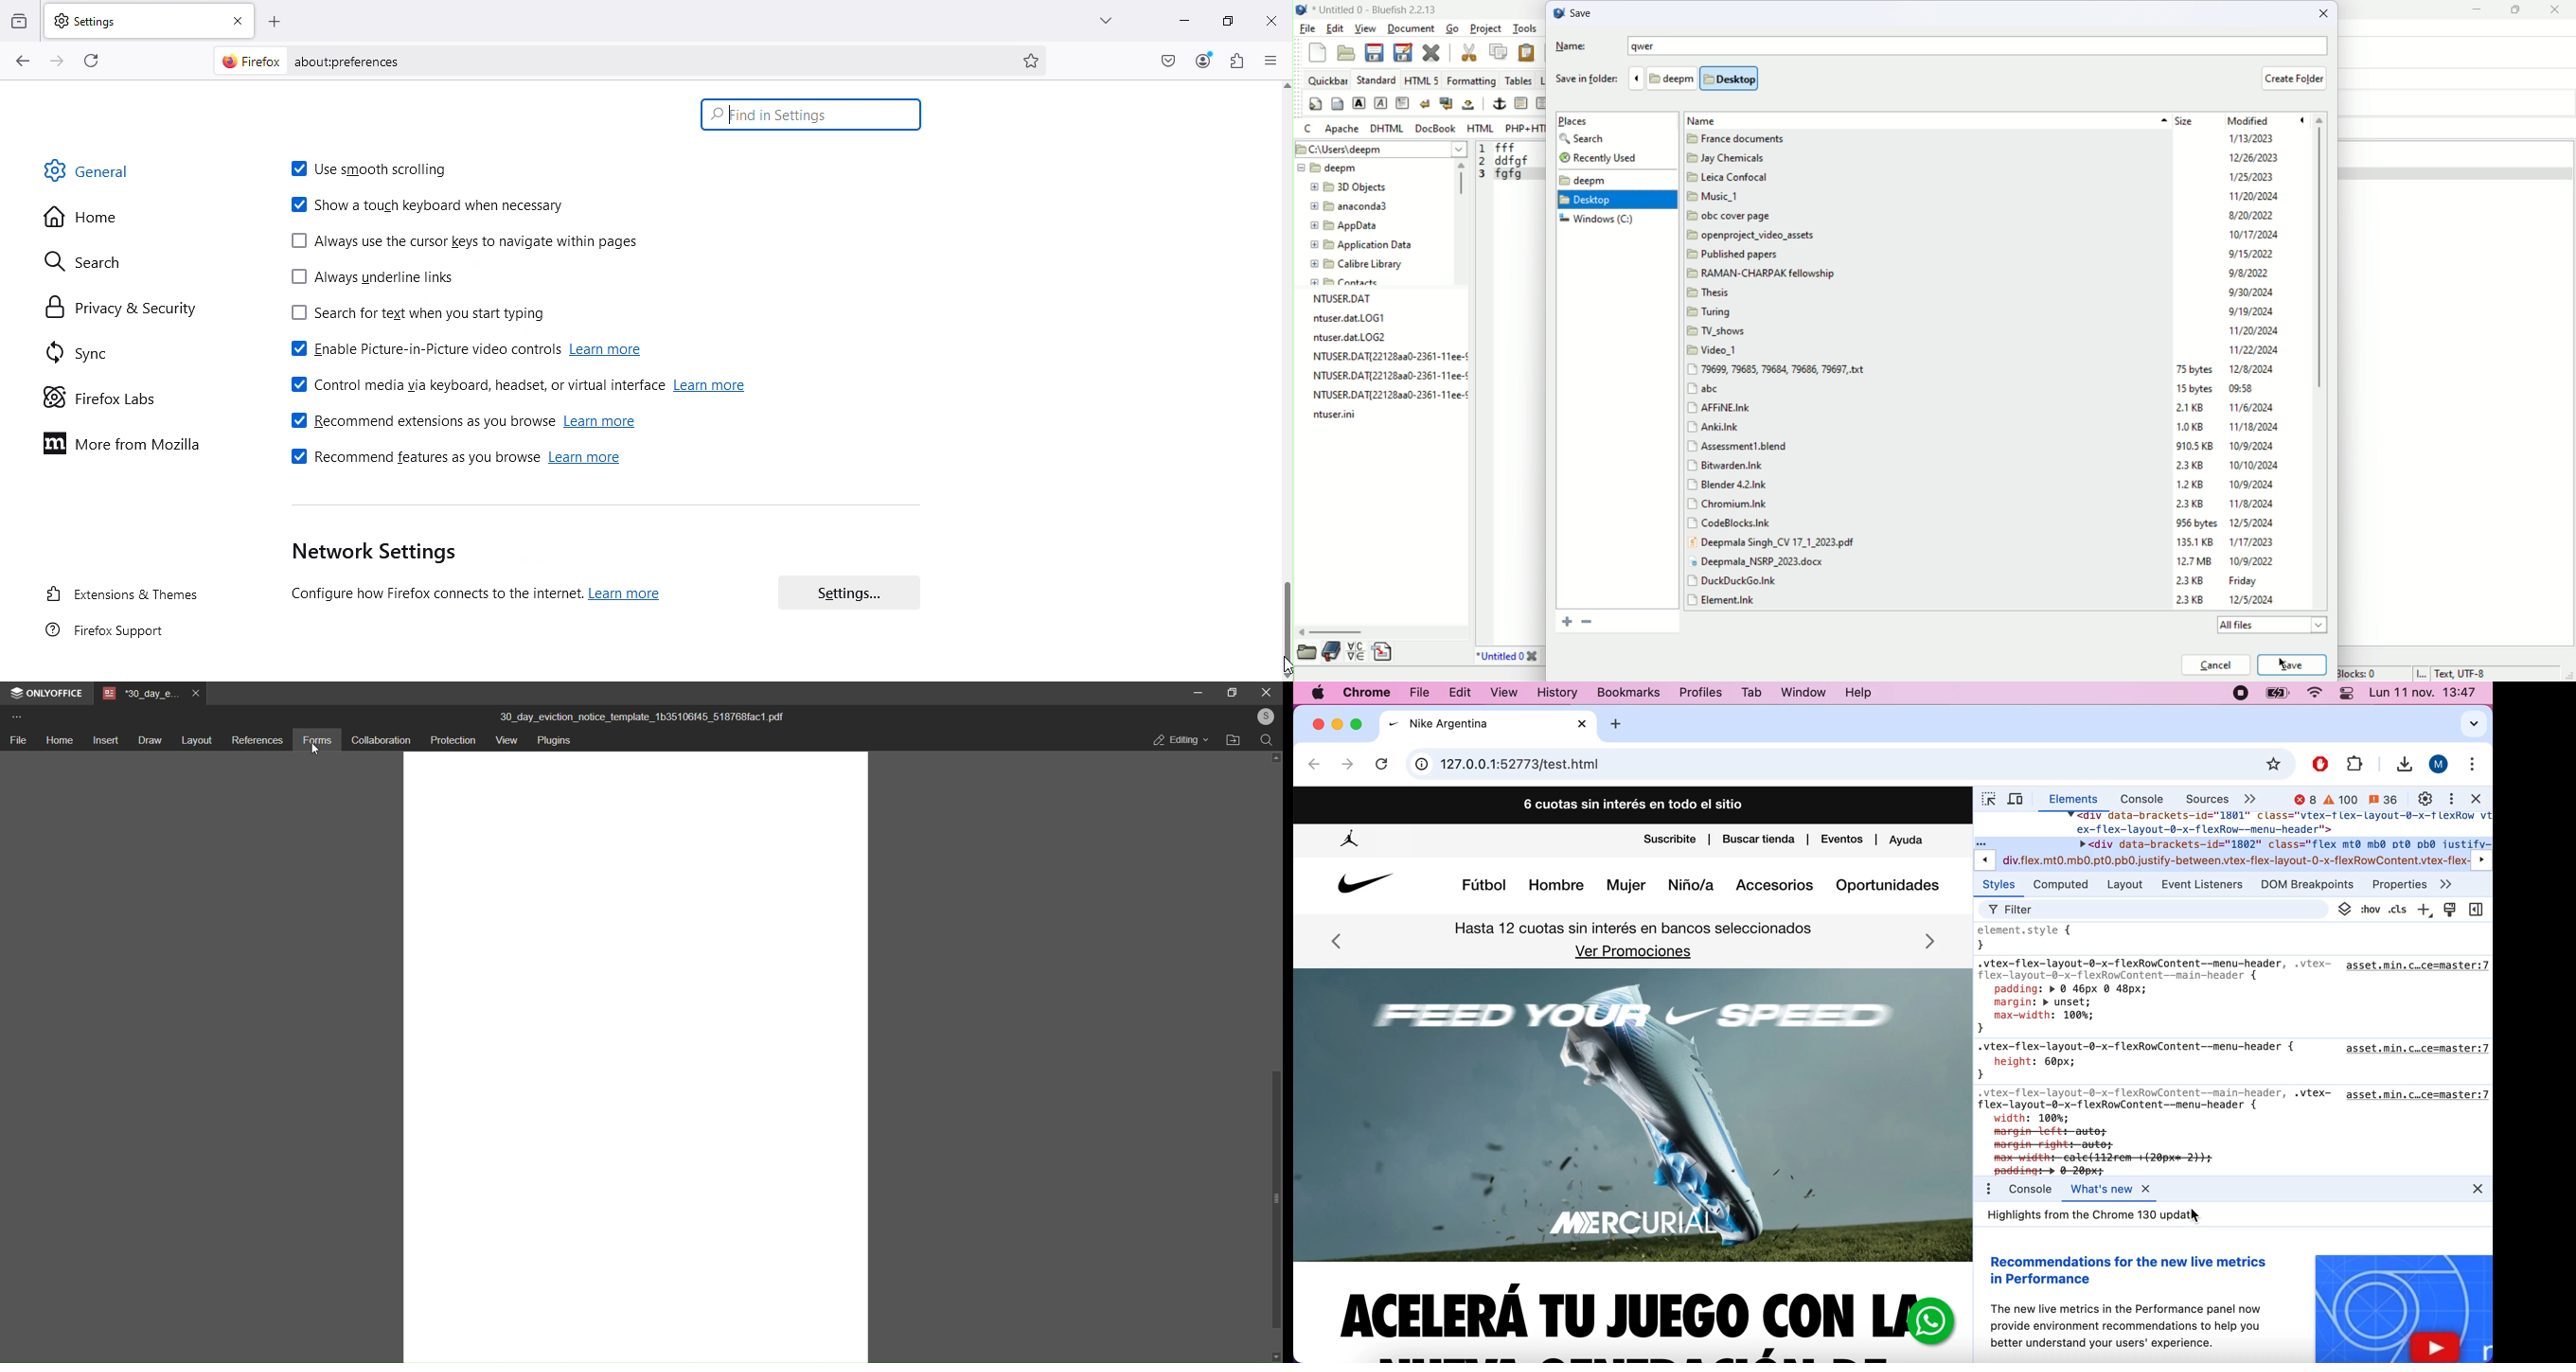 This screenshot has width=2576, height=1372. What do you see at coordinates (1446, 104) in the screenshot?
I see `break and clear` at bounding box center [1446, 104].